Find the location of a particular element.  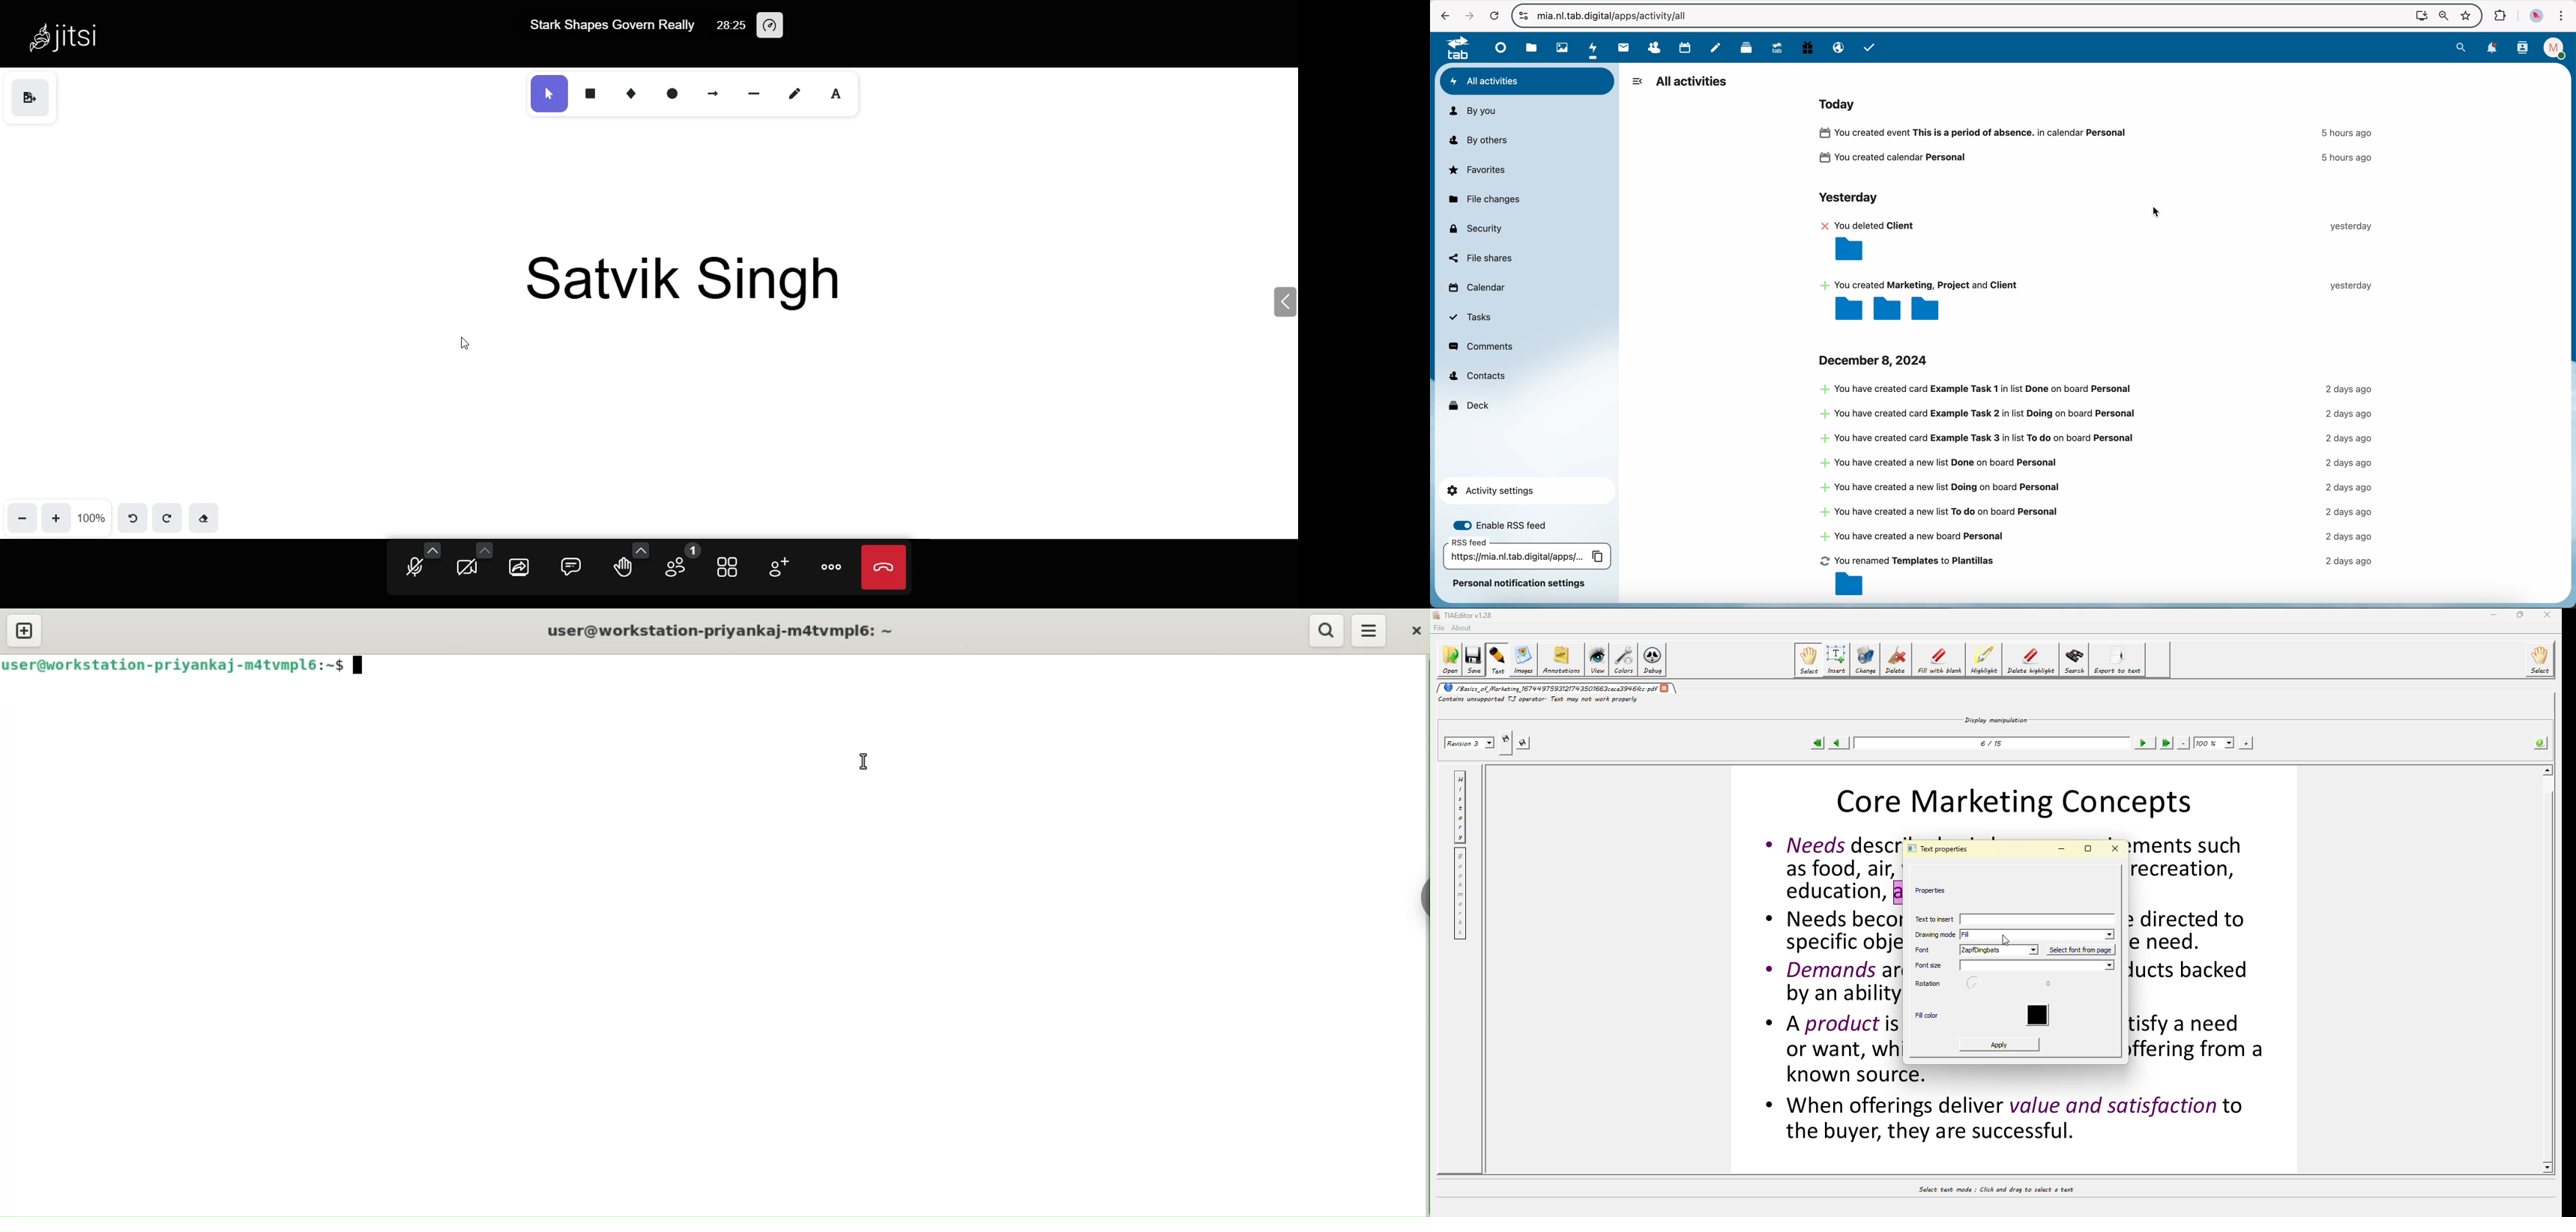

files is located at coordinates (1532, 47).